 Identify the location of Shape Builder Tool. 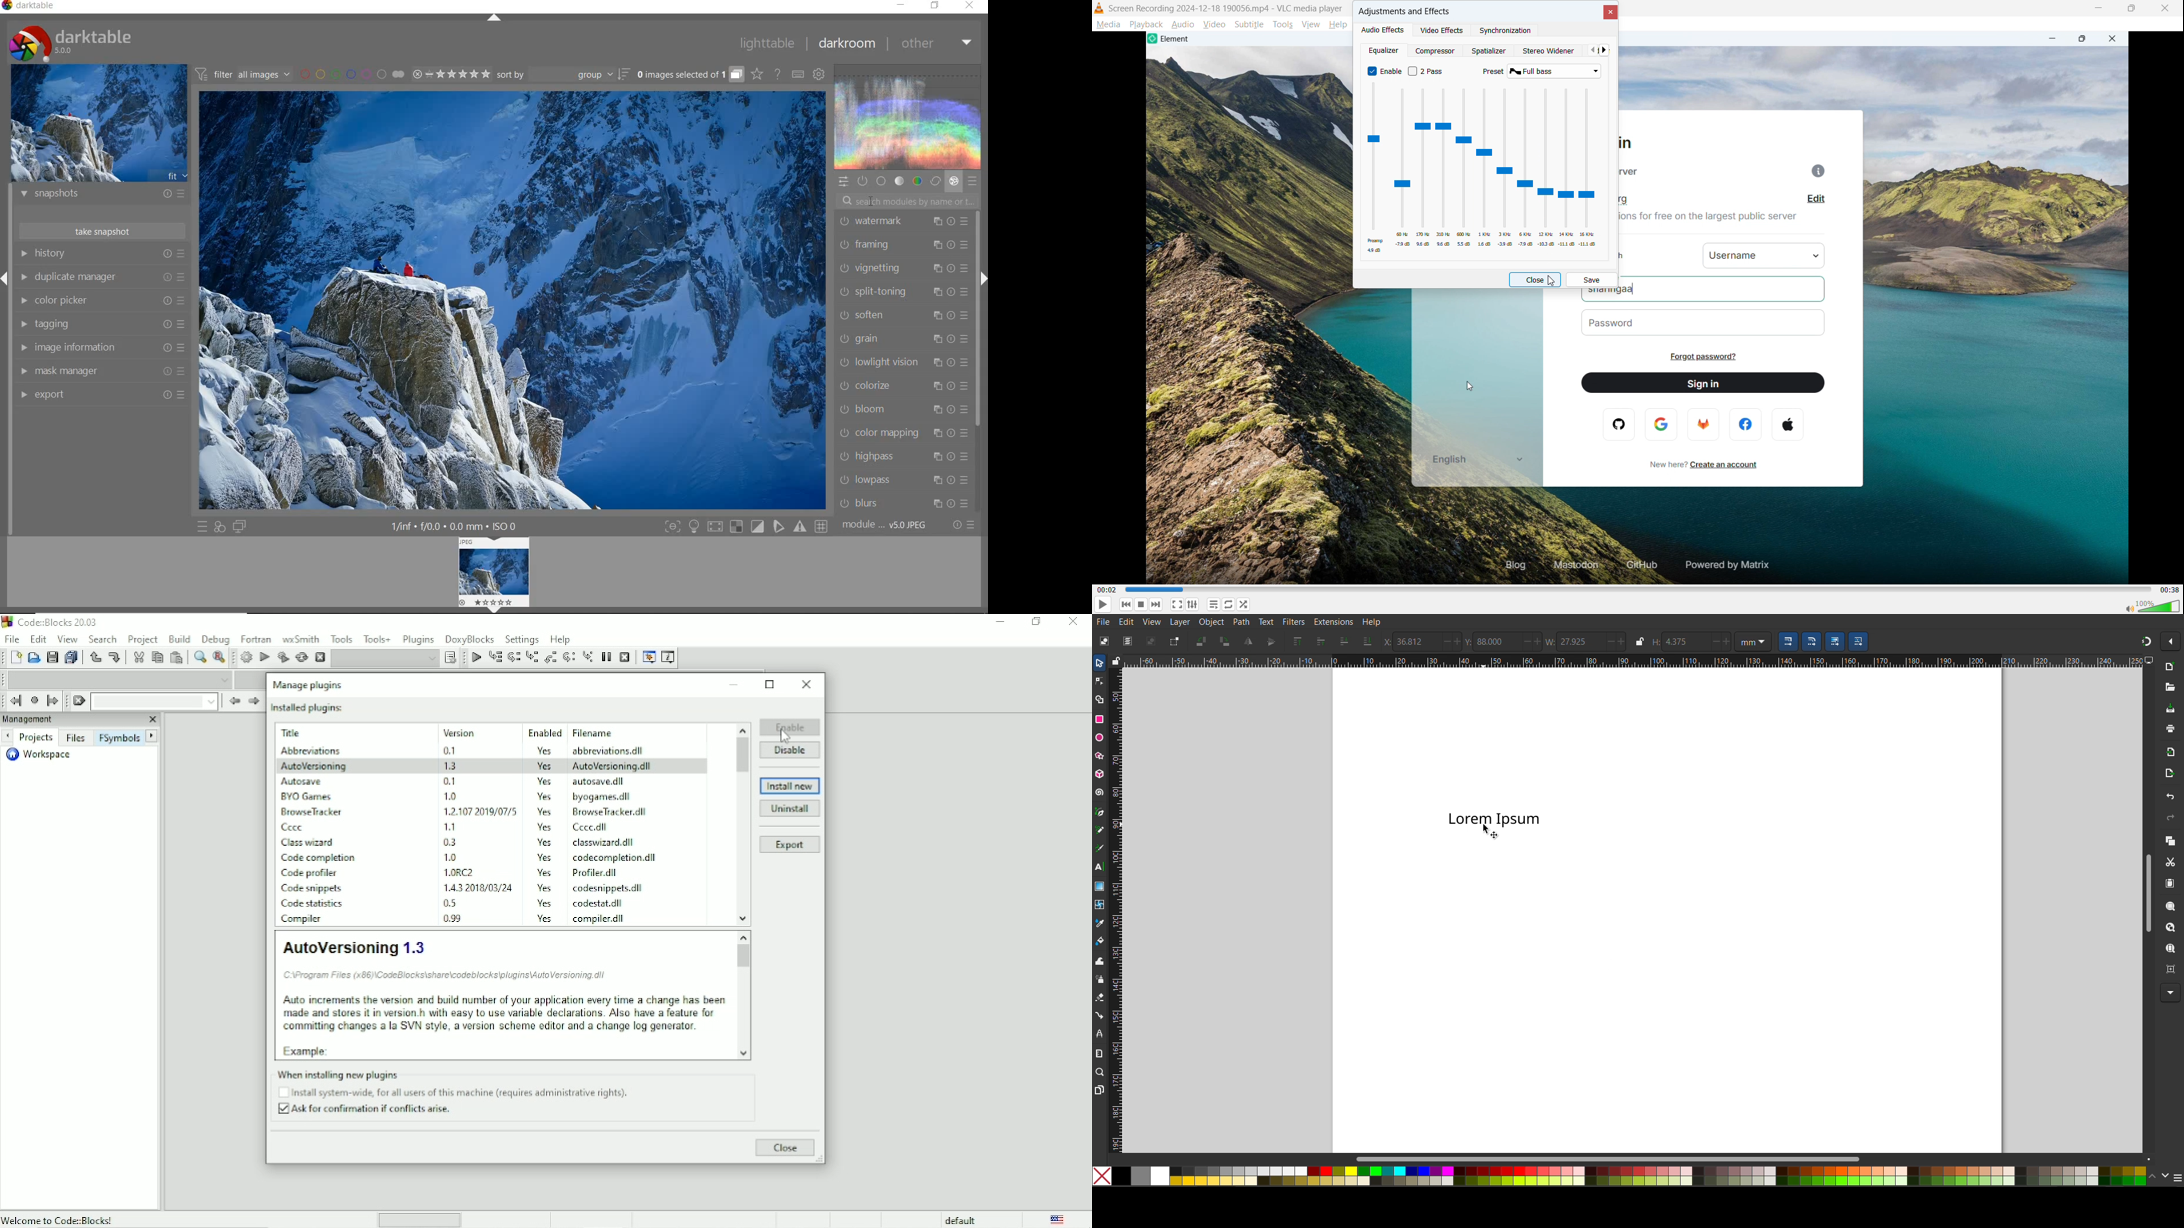
(1101, 699).